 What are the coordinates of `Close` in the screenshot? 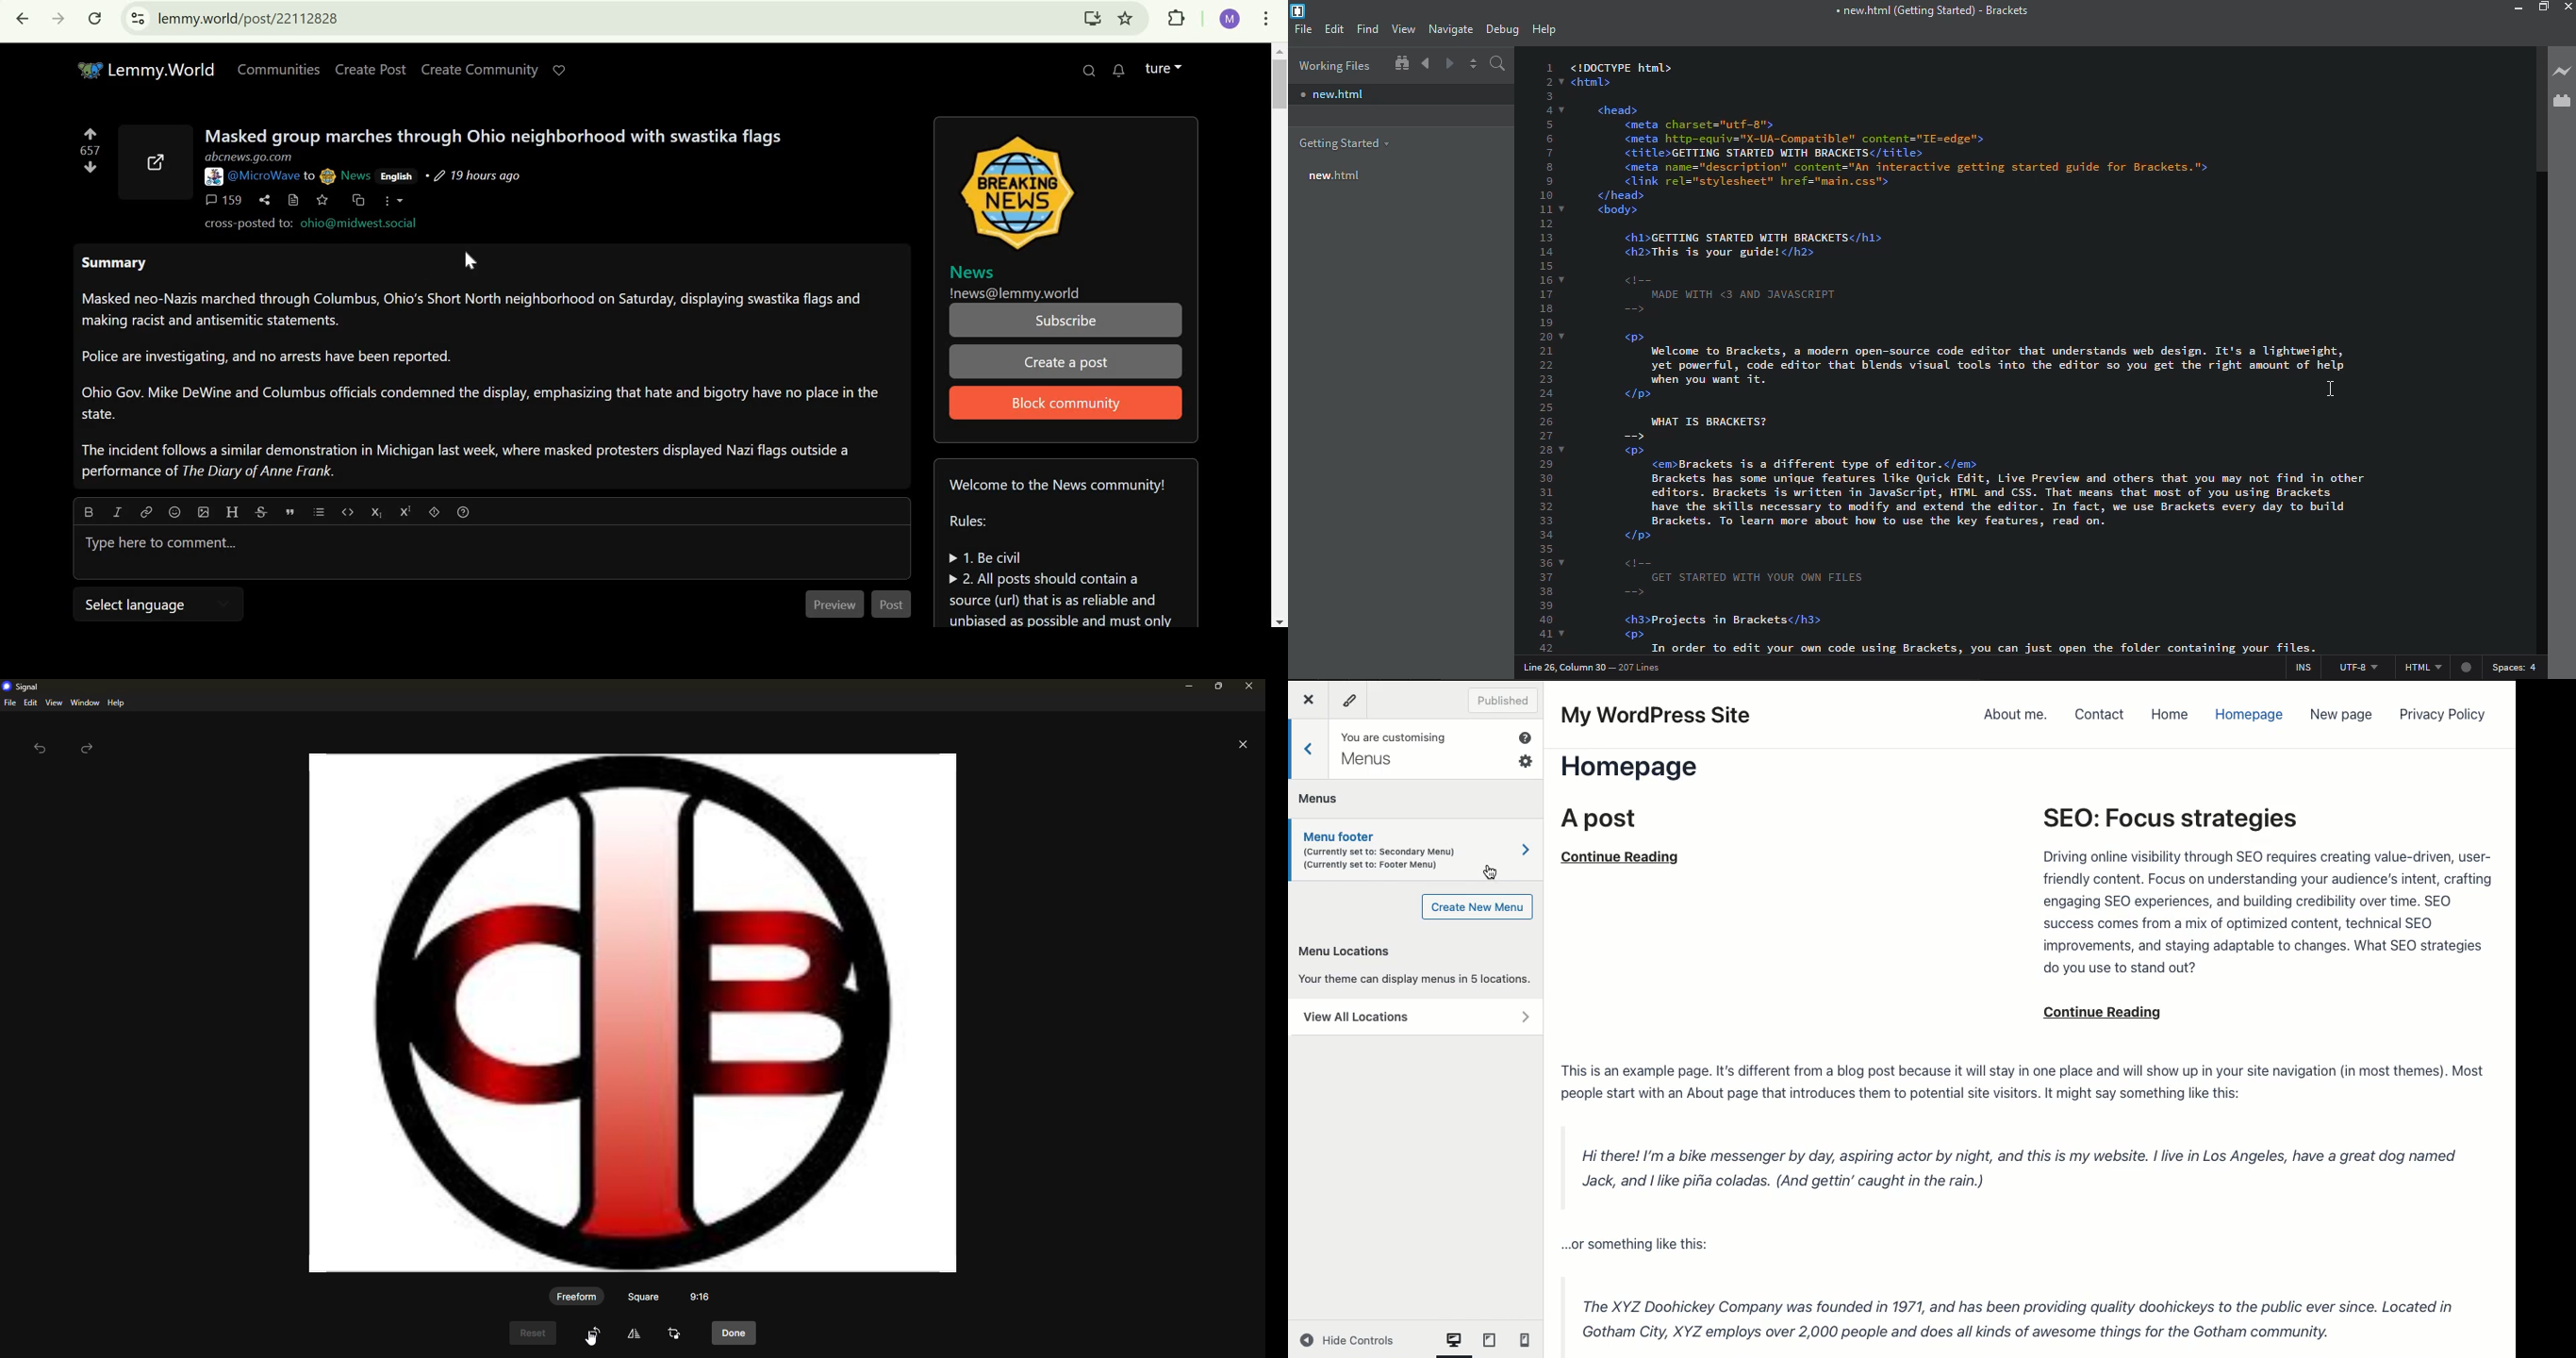 It's located at (1308, 699).